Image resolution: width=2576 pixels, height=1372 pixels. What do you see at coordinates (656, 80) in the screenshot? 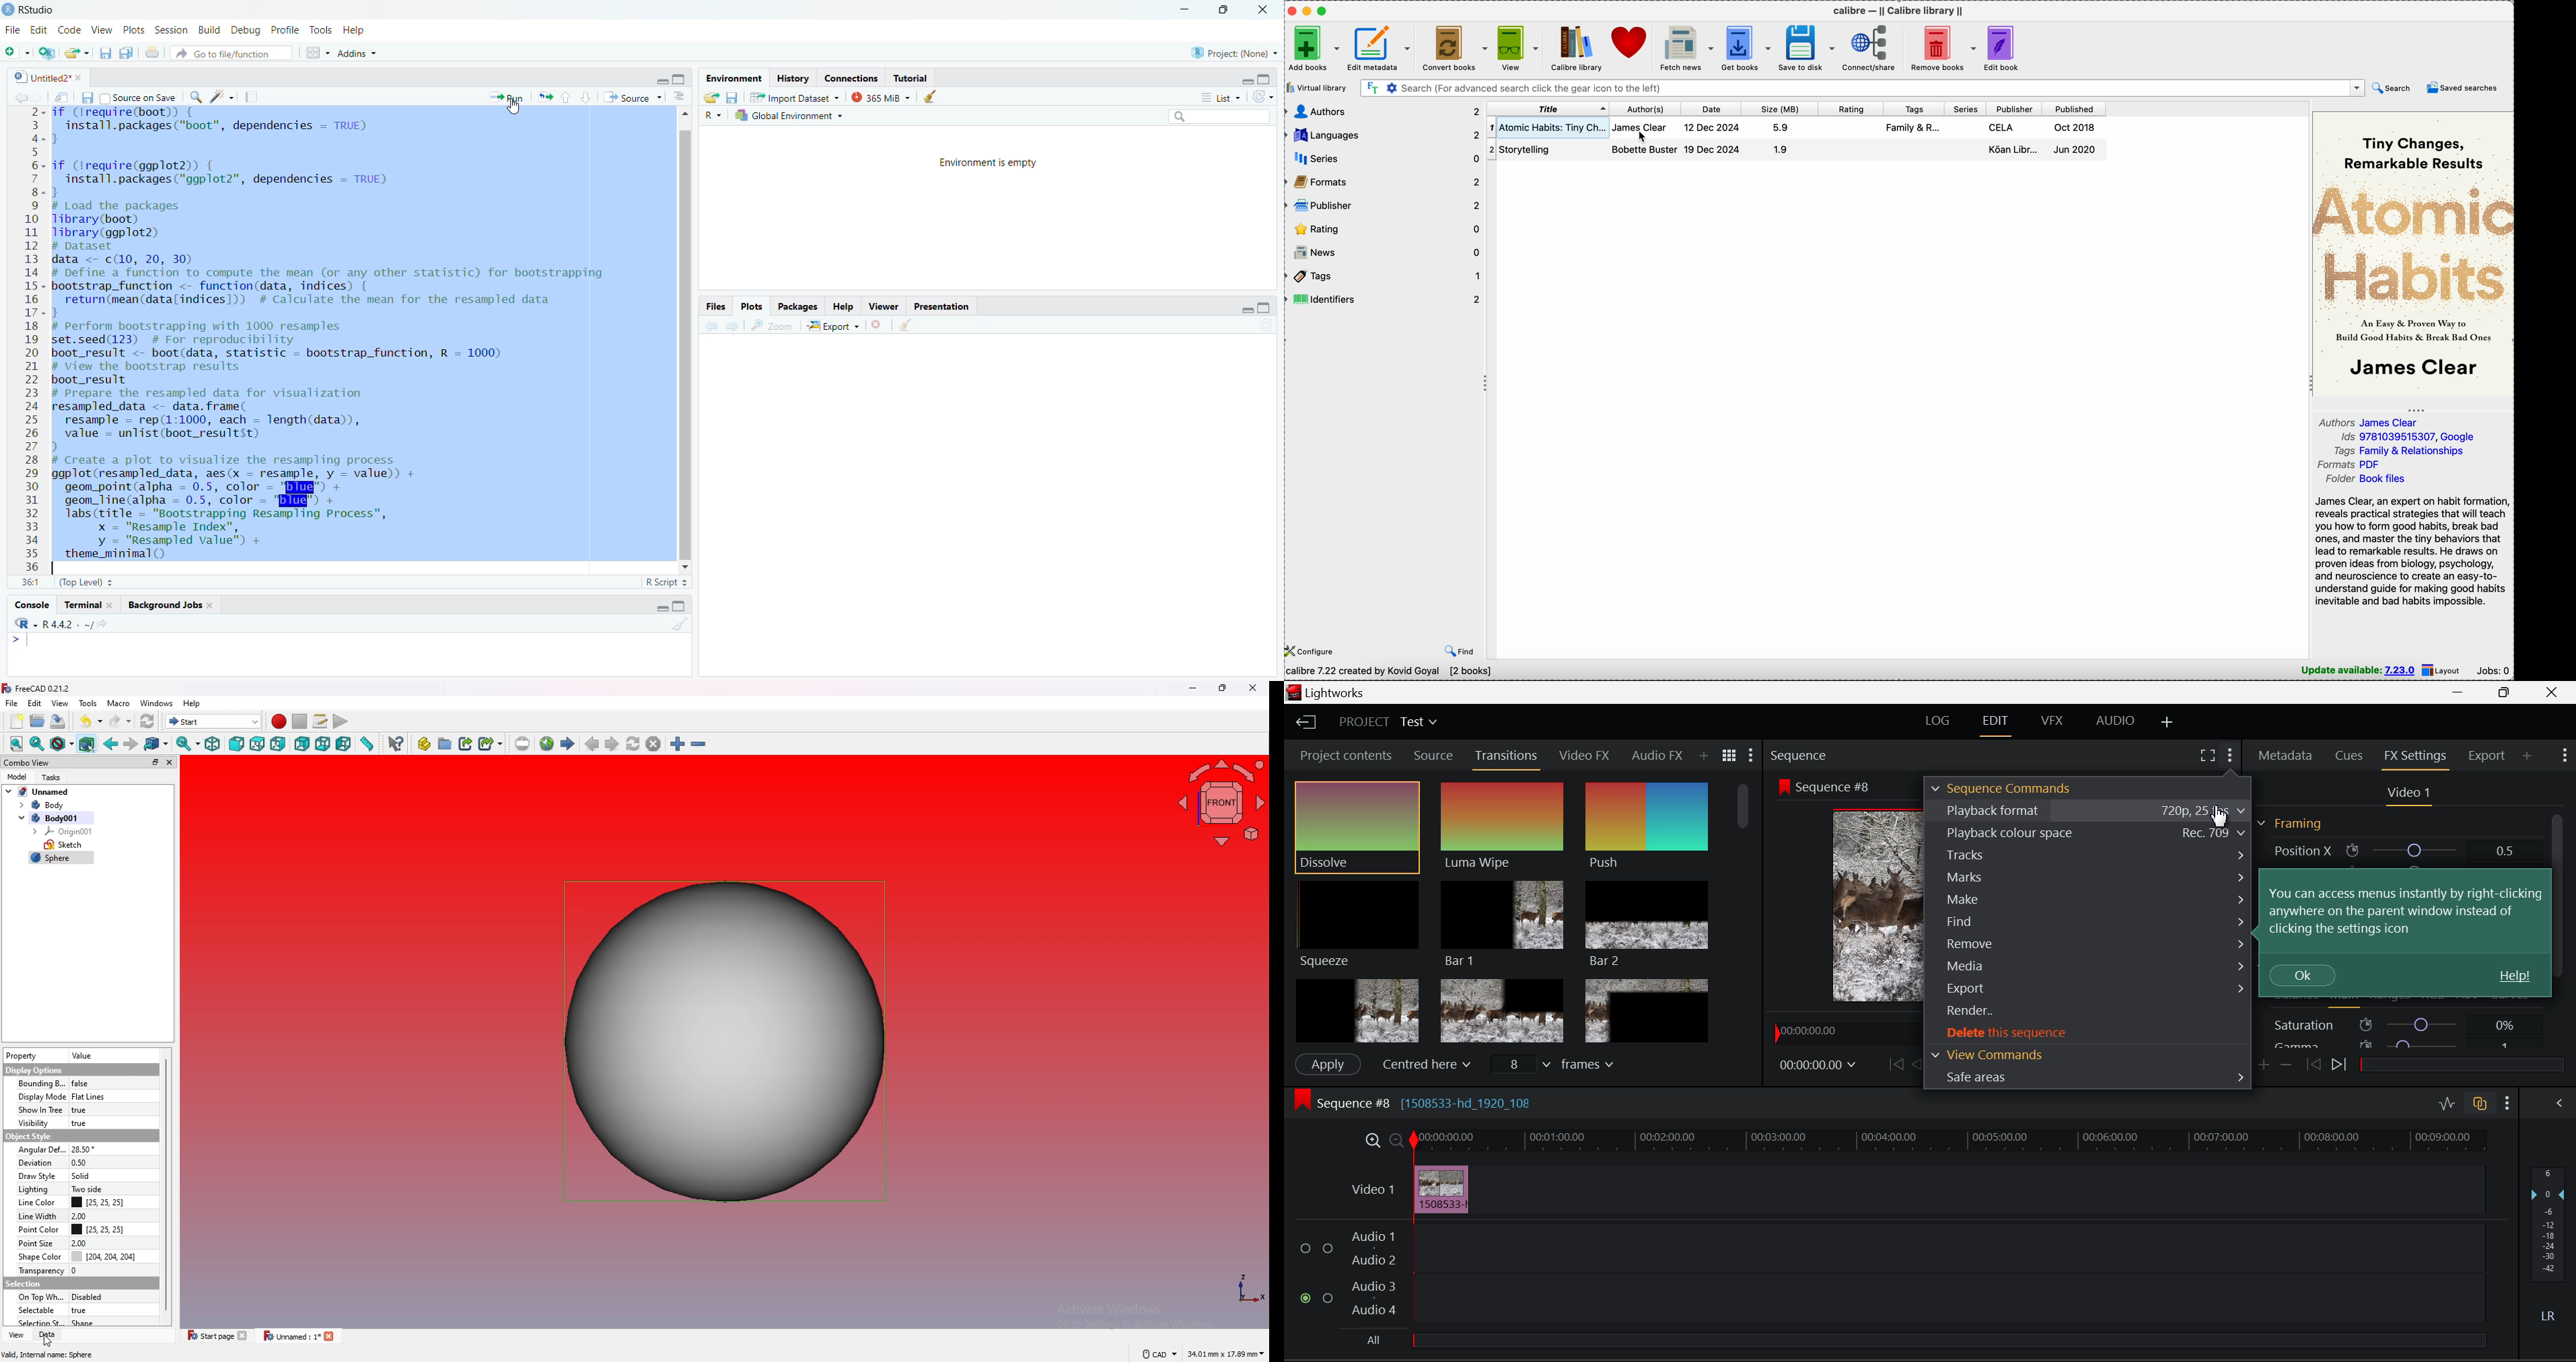
I see `hide r script` at bounding box center [656, 80].